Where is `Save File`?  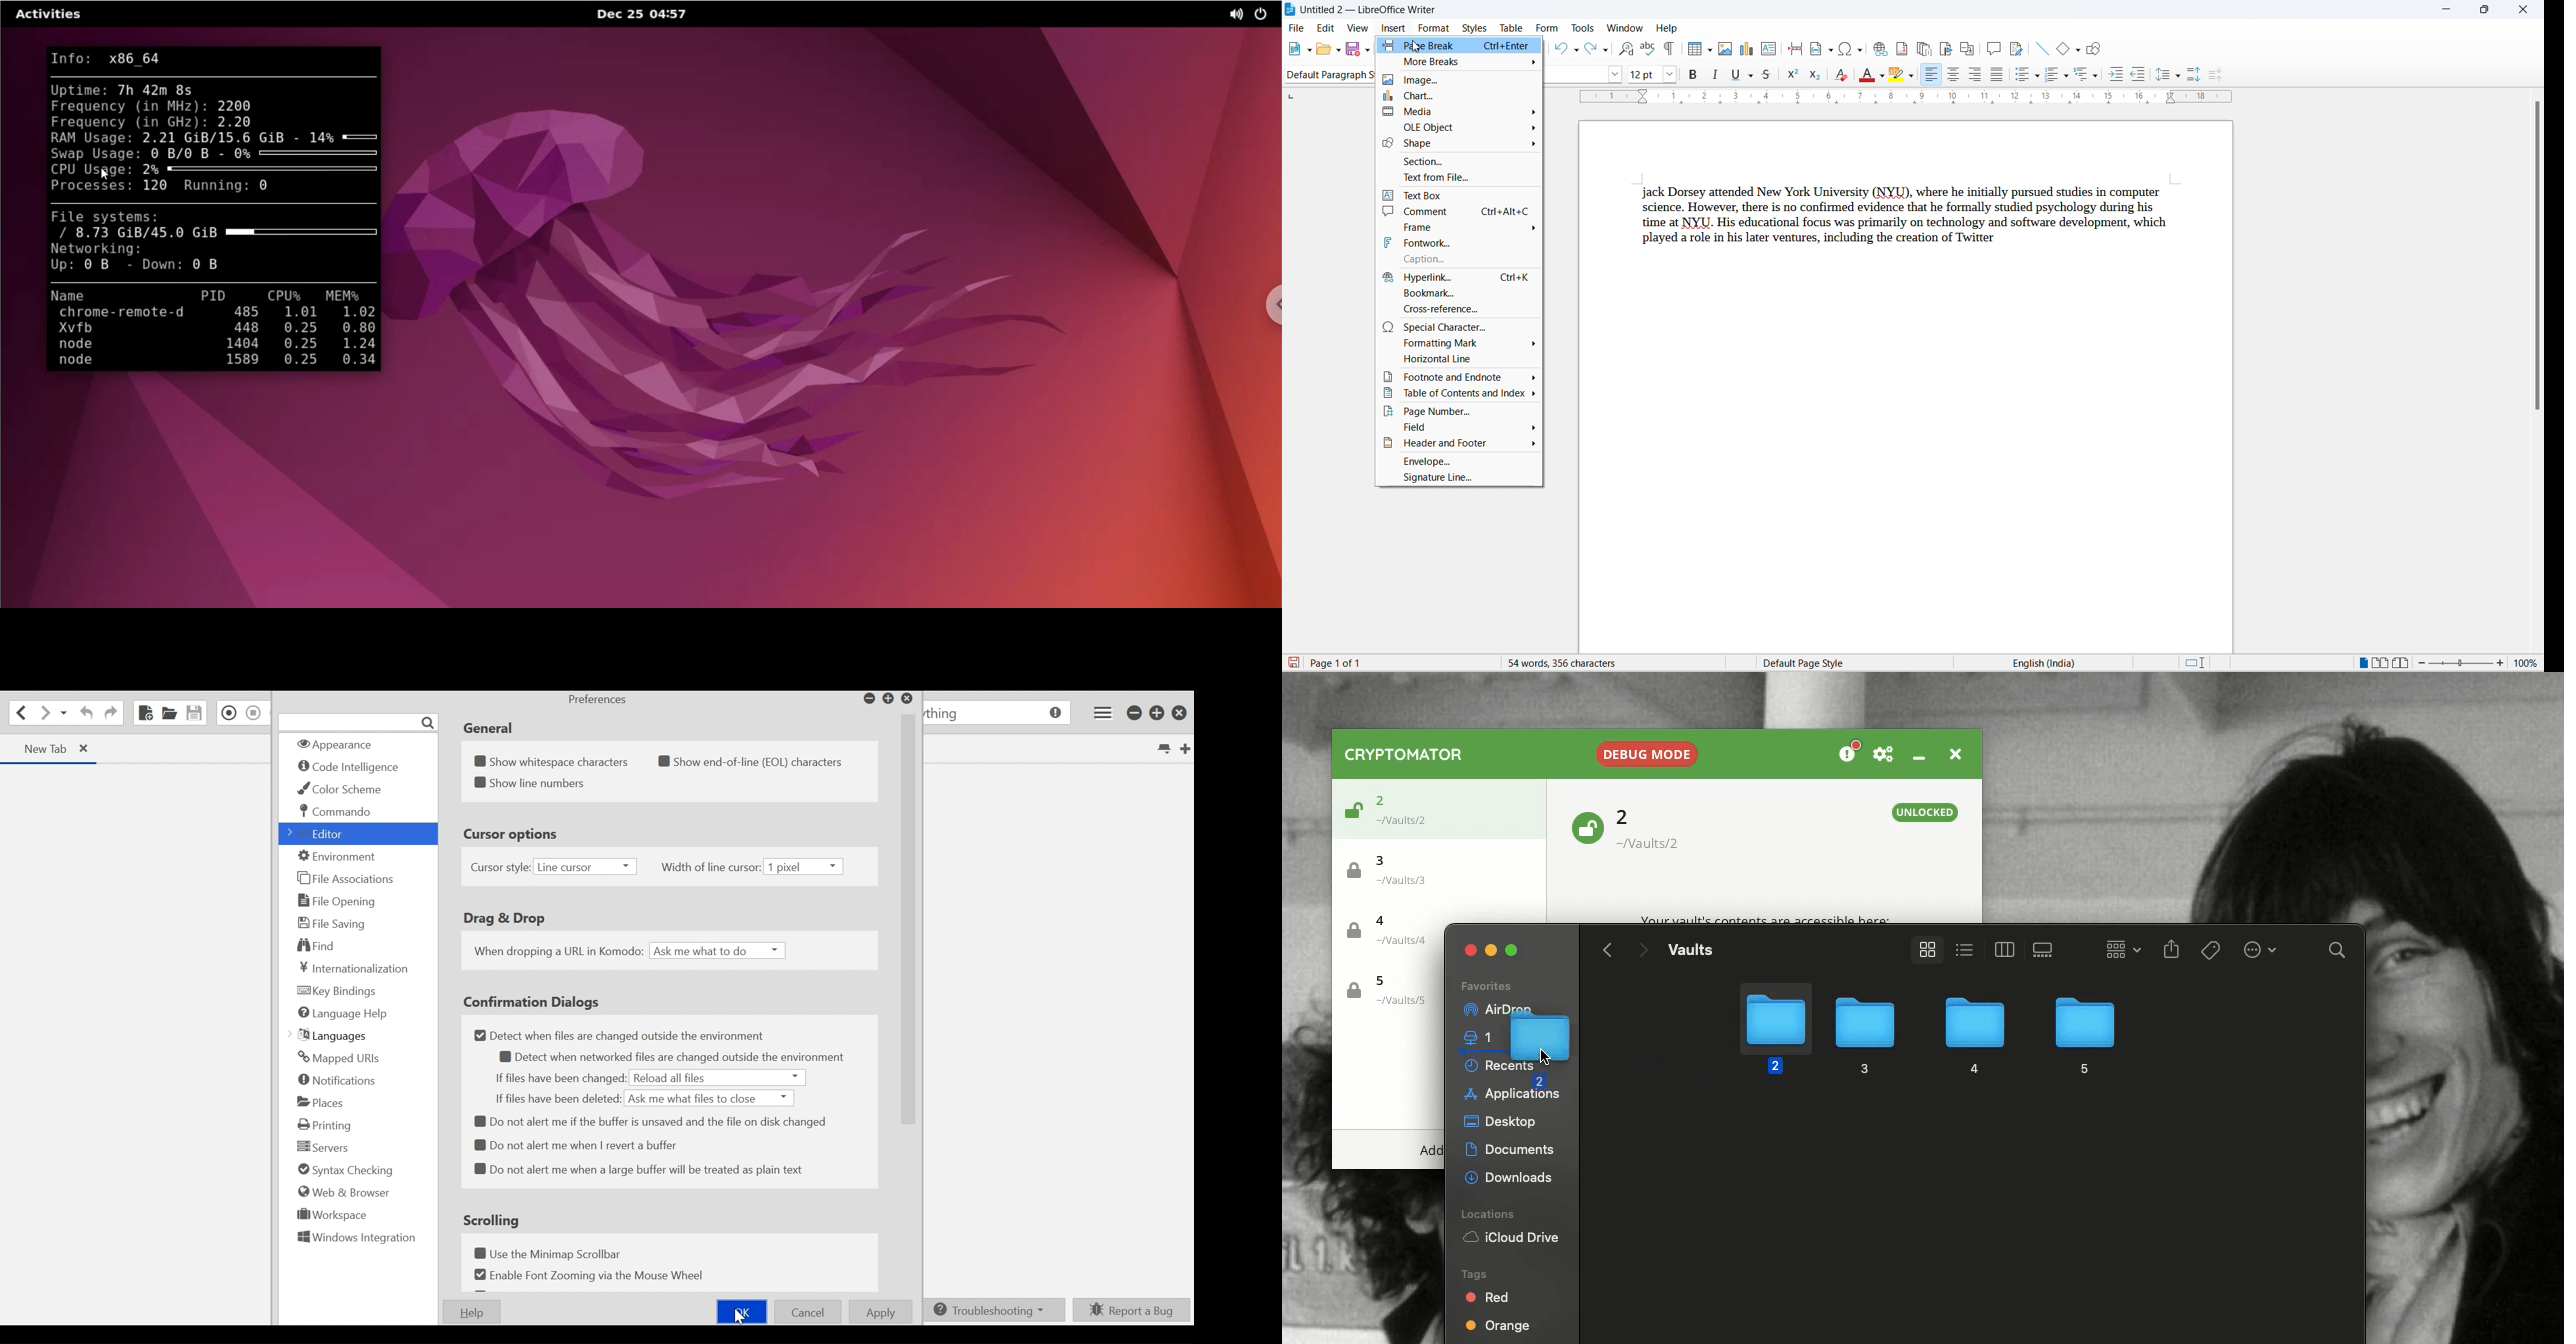
Save File is located at coordinates (194, 713).